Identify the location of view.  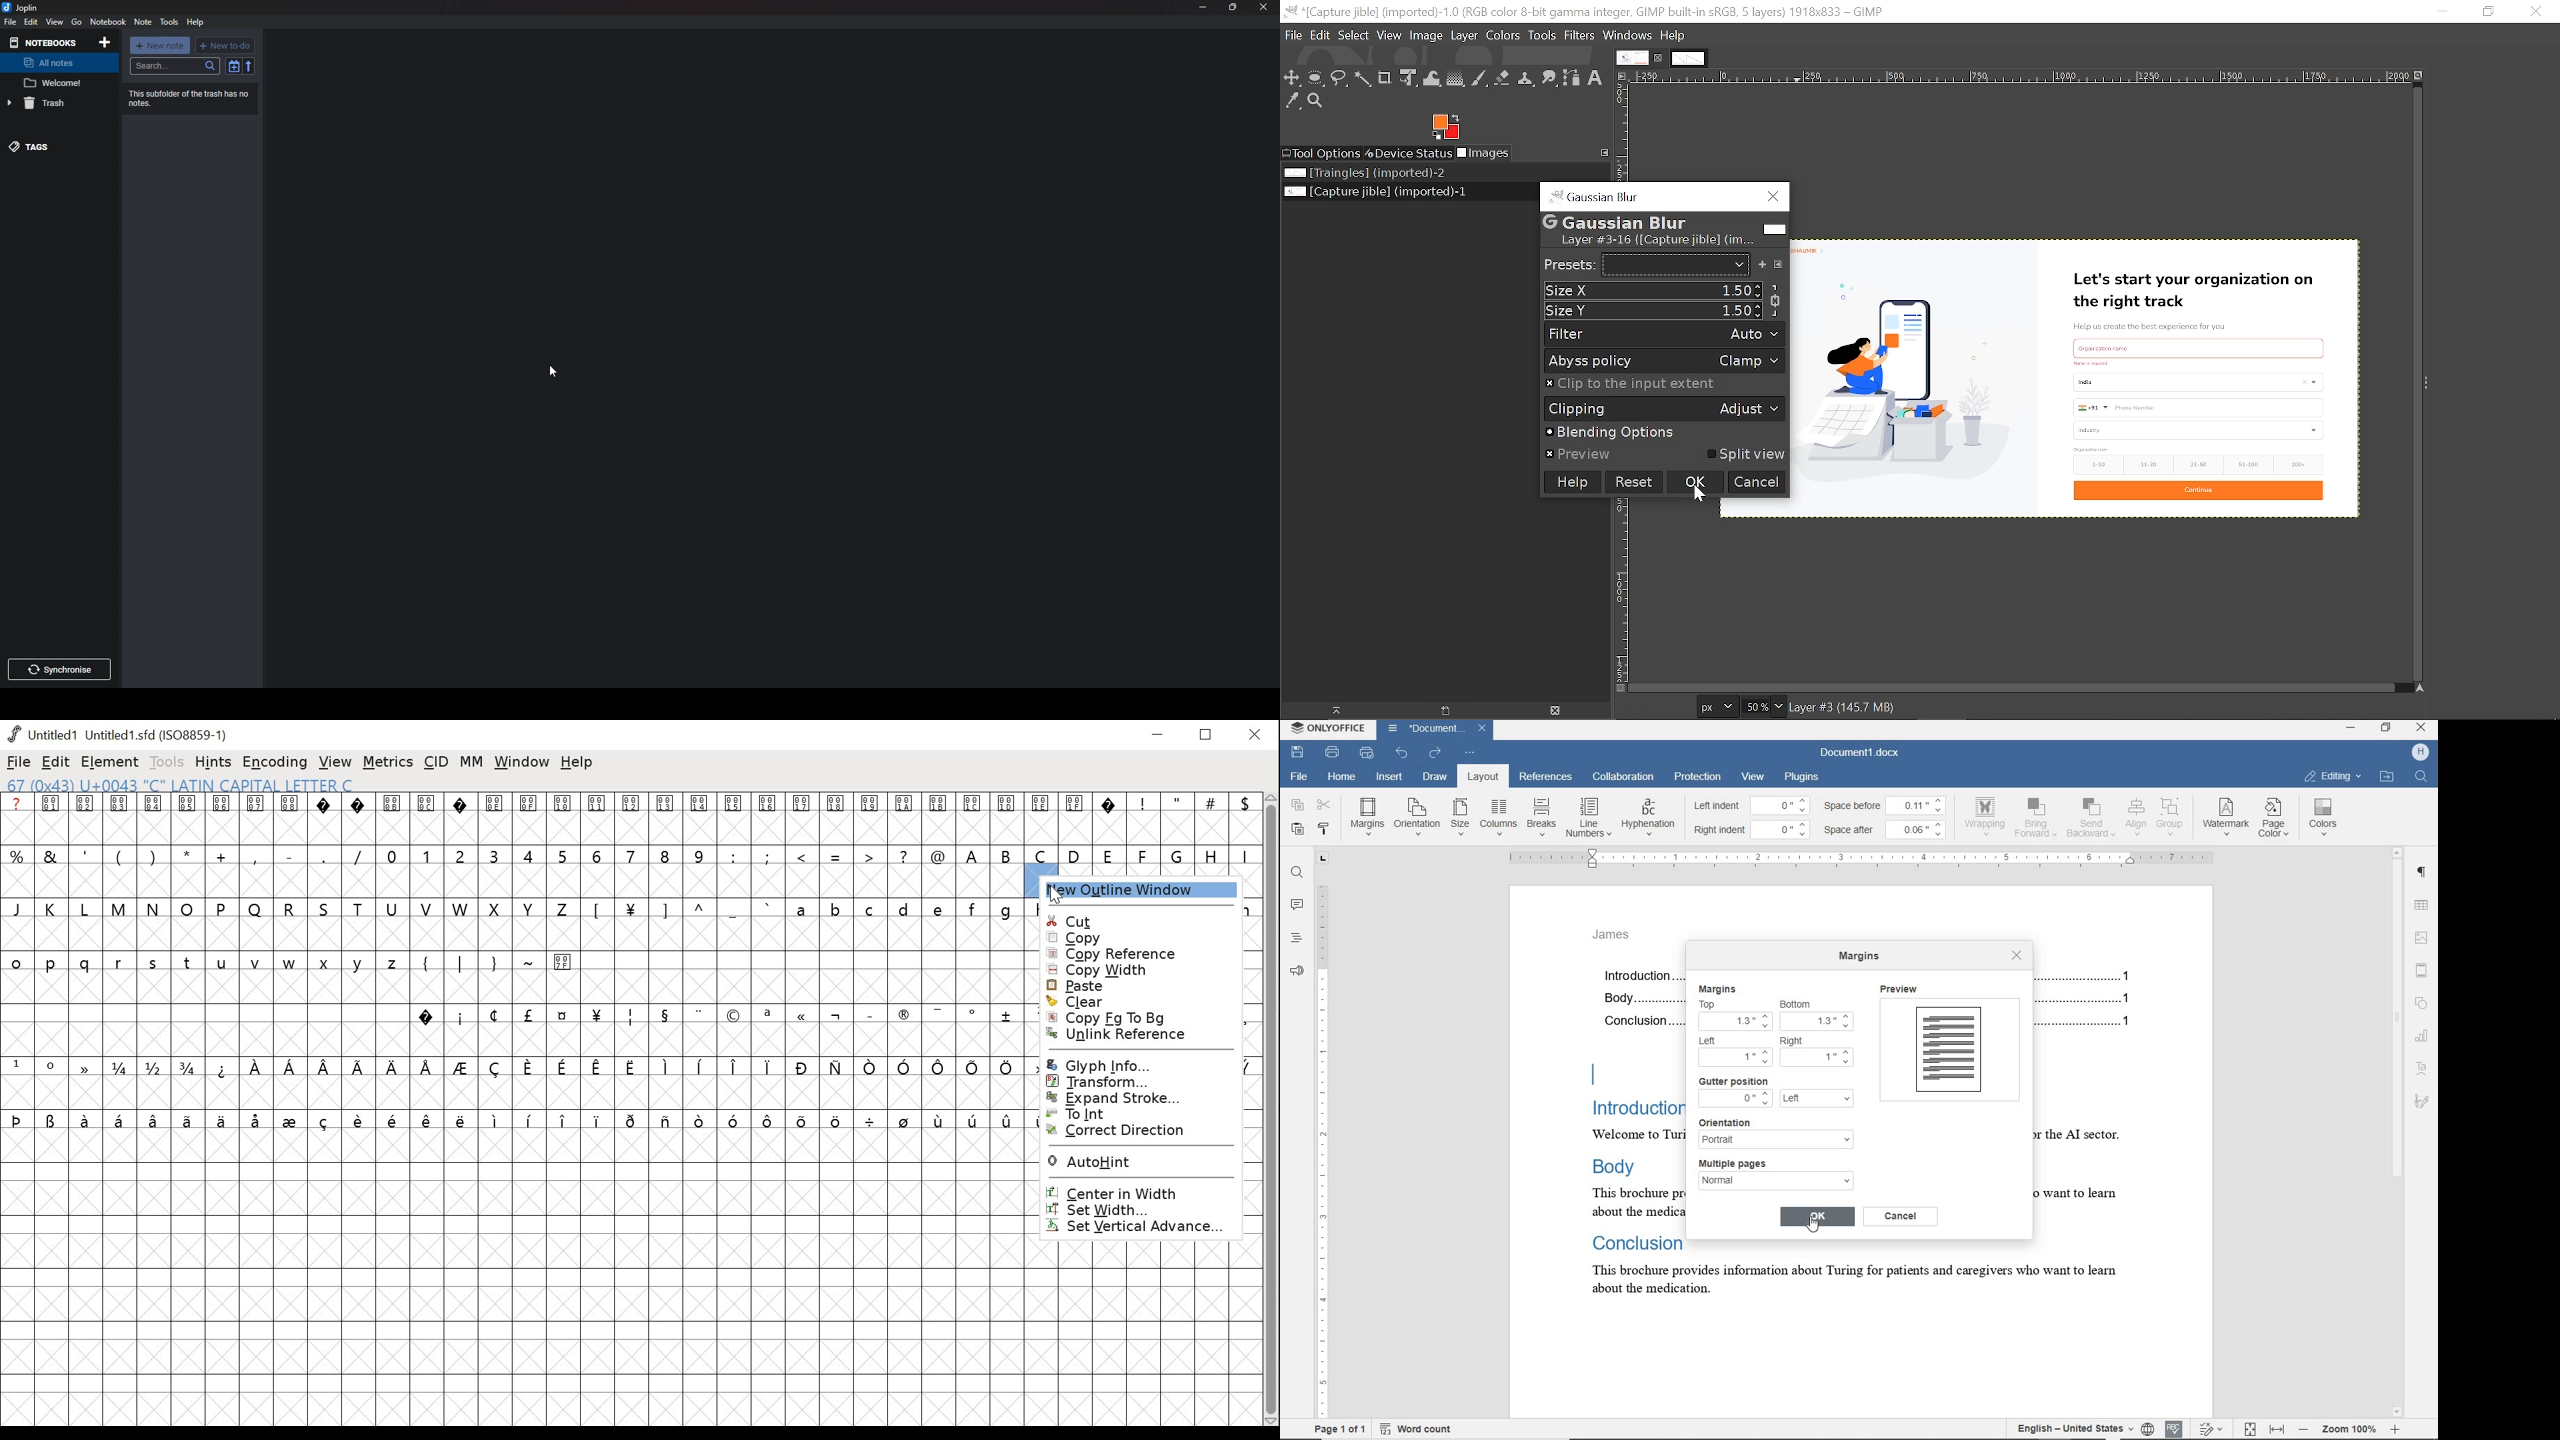
(1753, 777).